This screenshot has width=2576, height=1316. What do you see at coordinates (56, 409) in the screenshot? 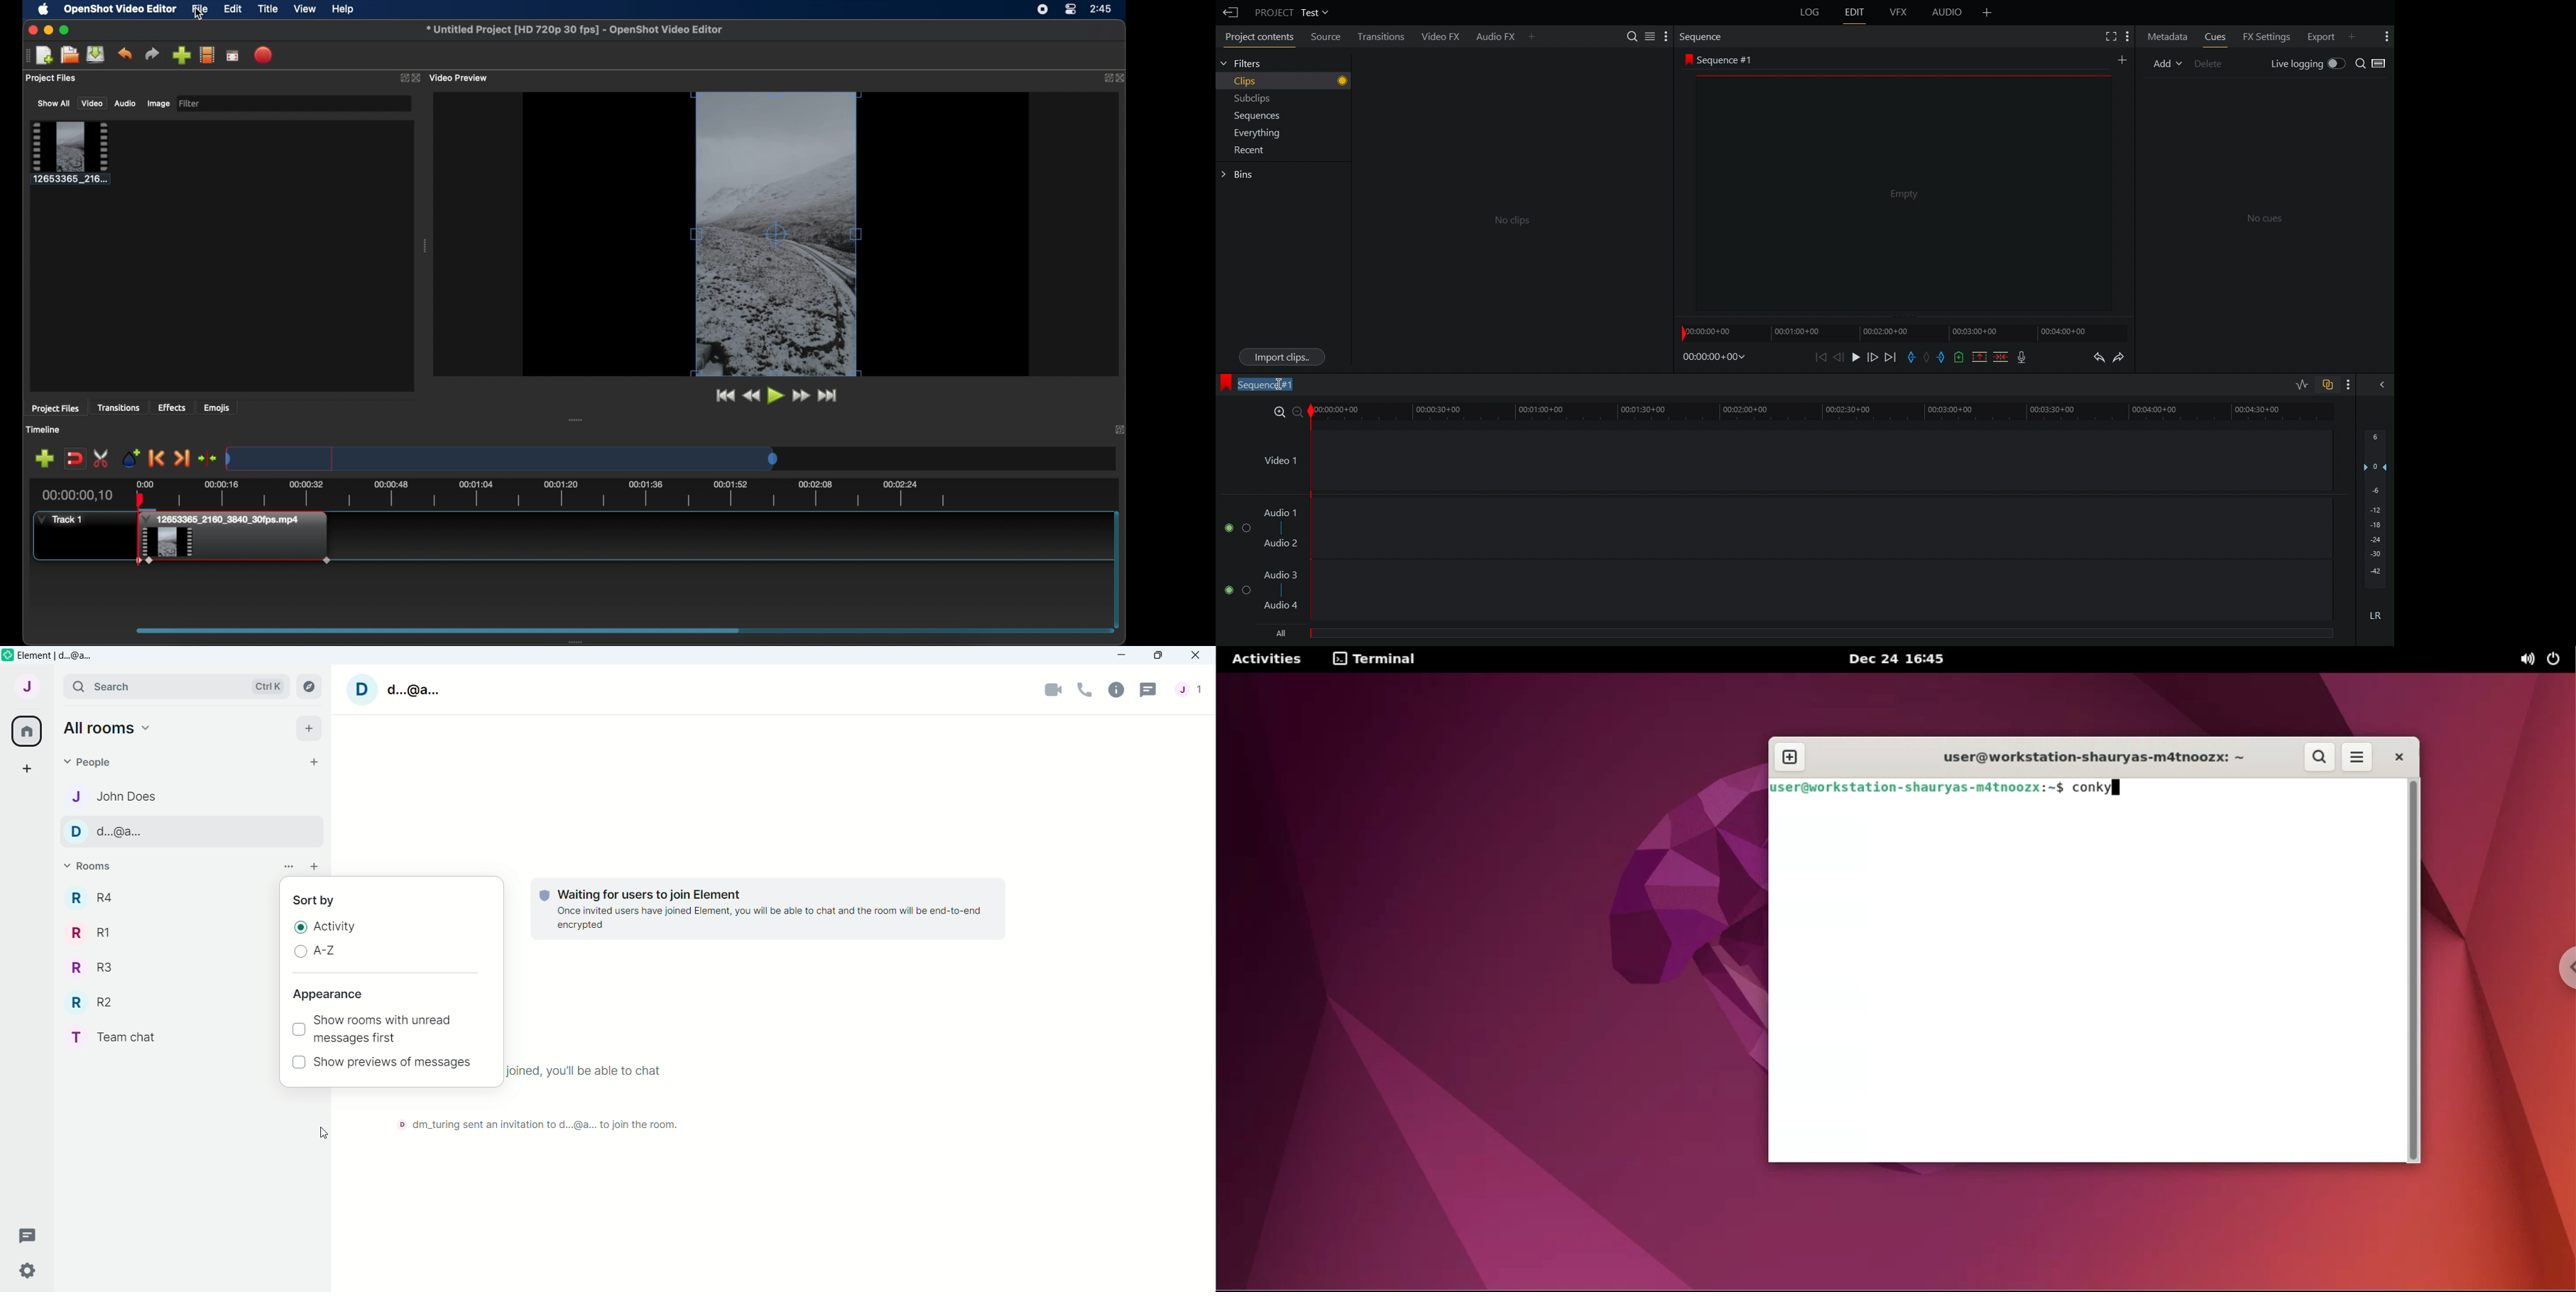
I see `project files` at bounding box center [56, 409].